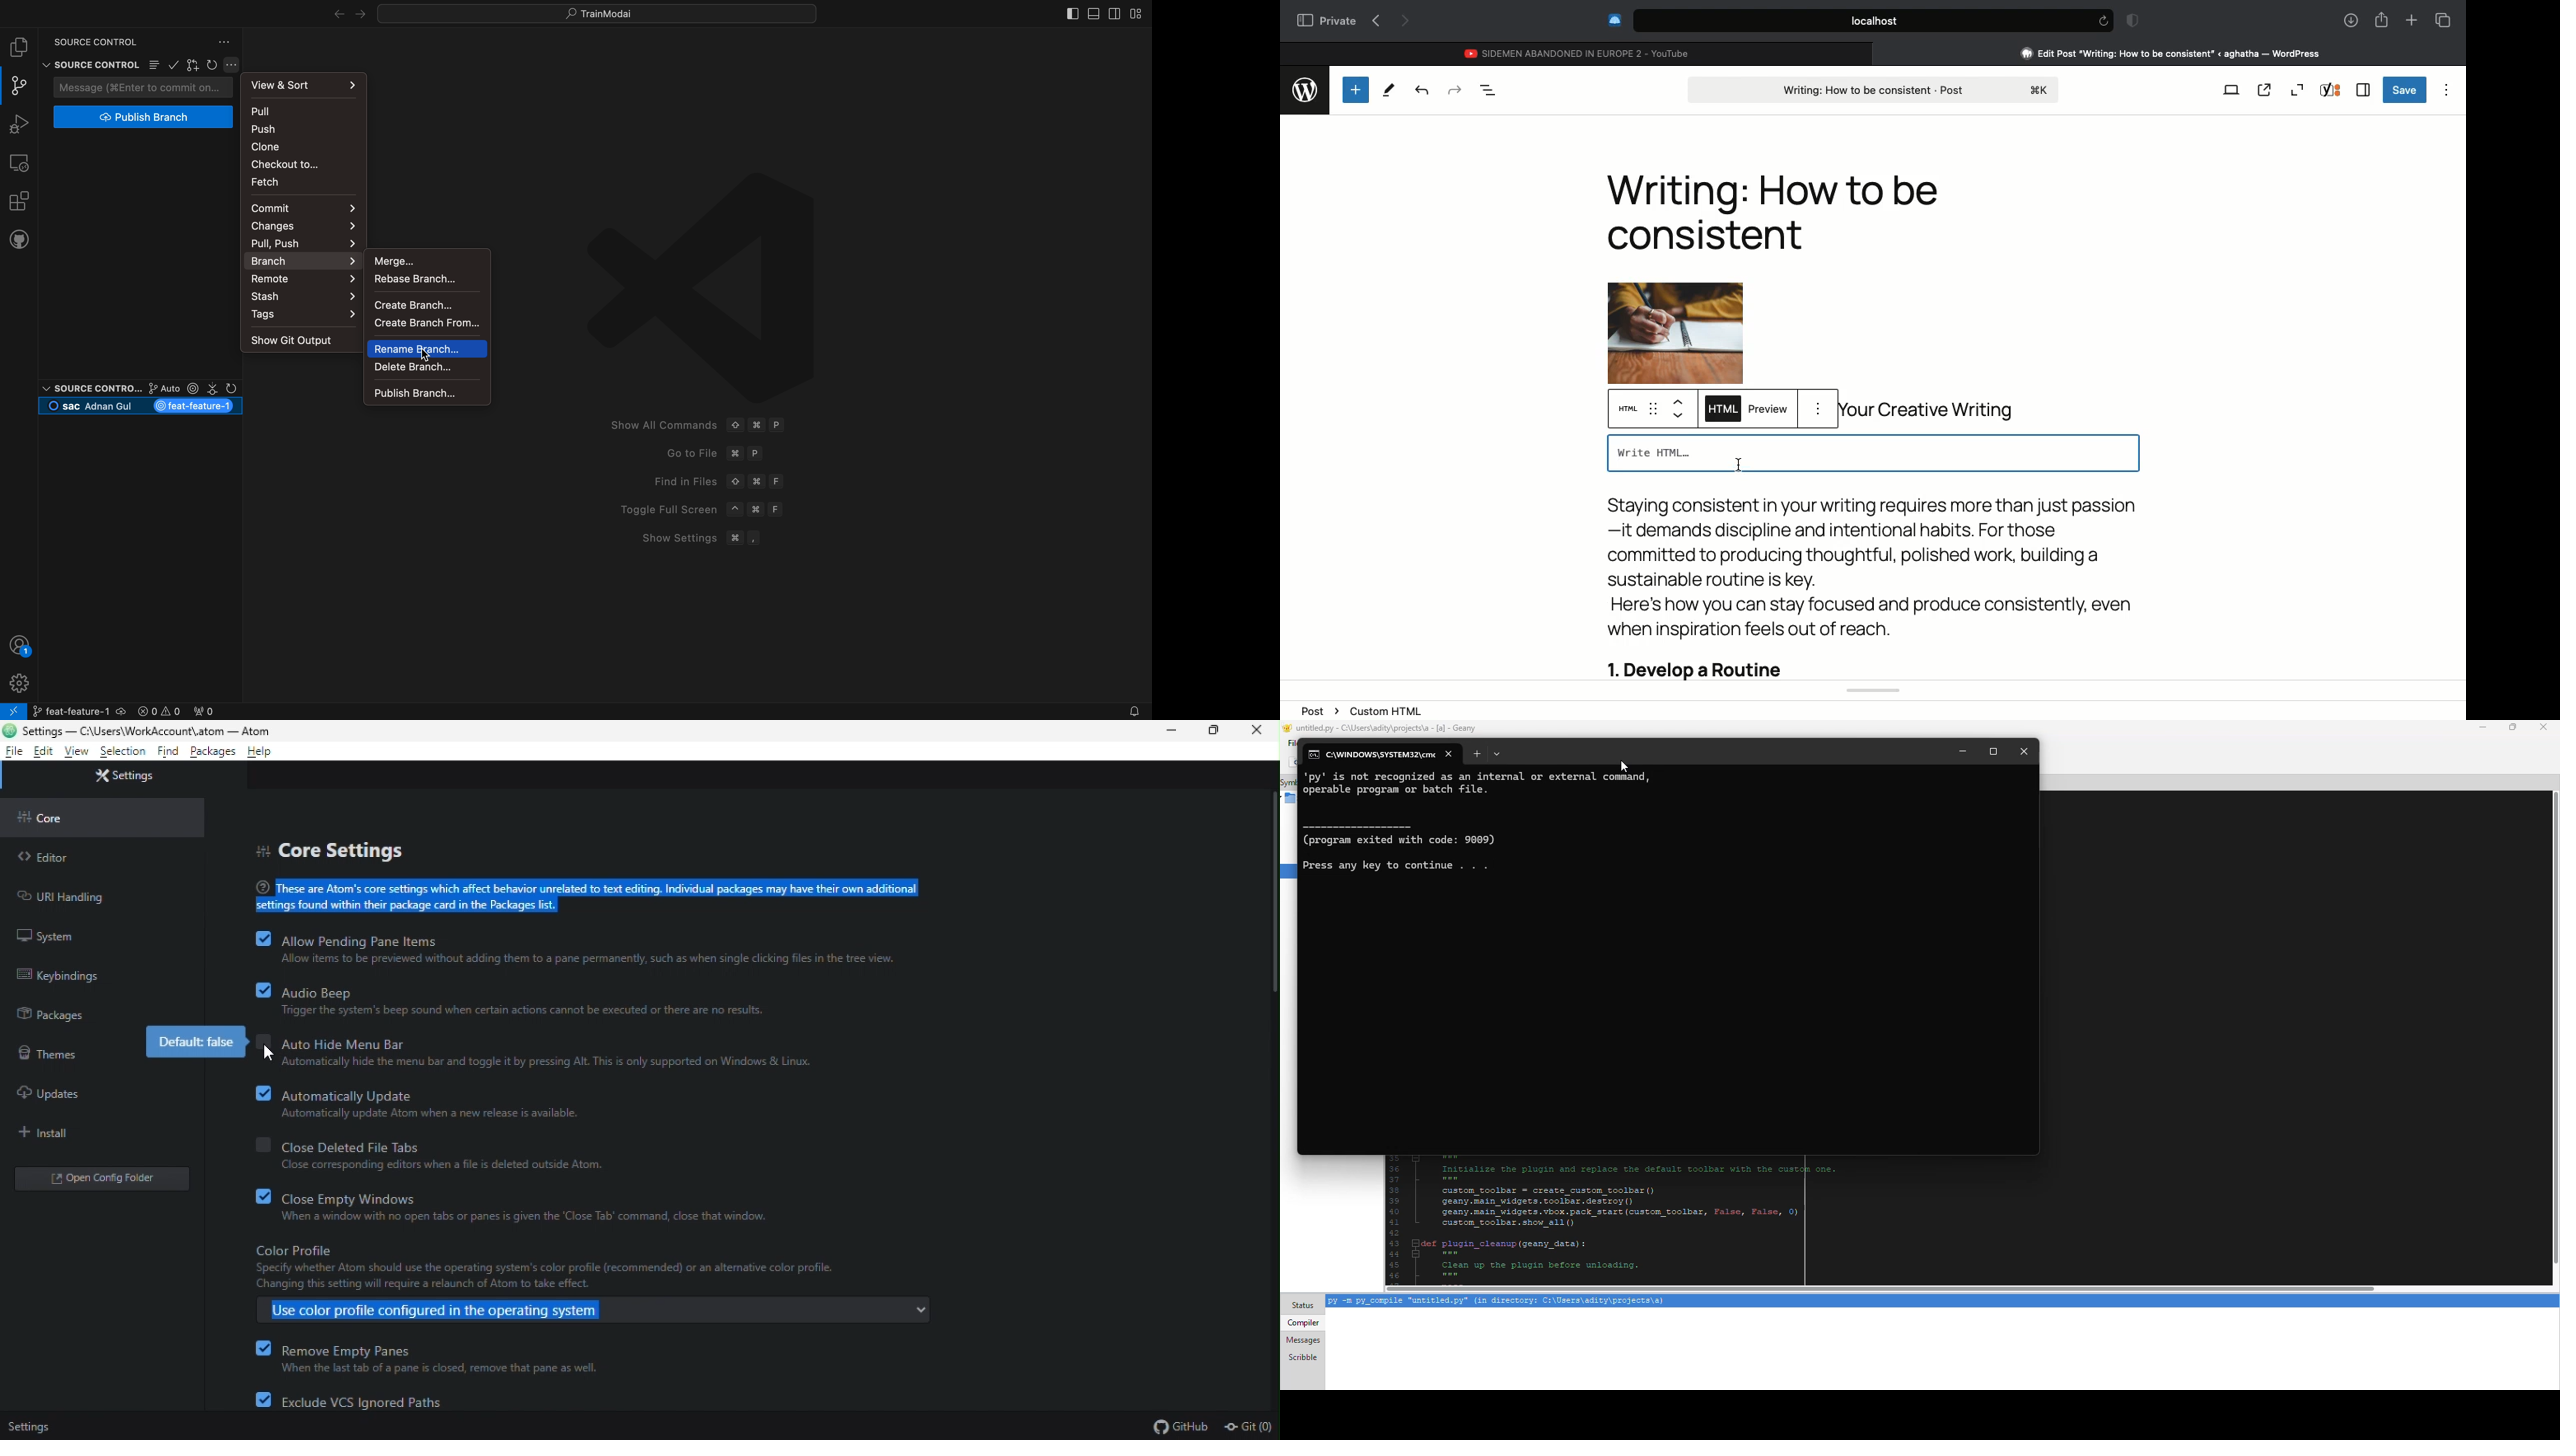  I want to click on stash, so click(300, 296).